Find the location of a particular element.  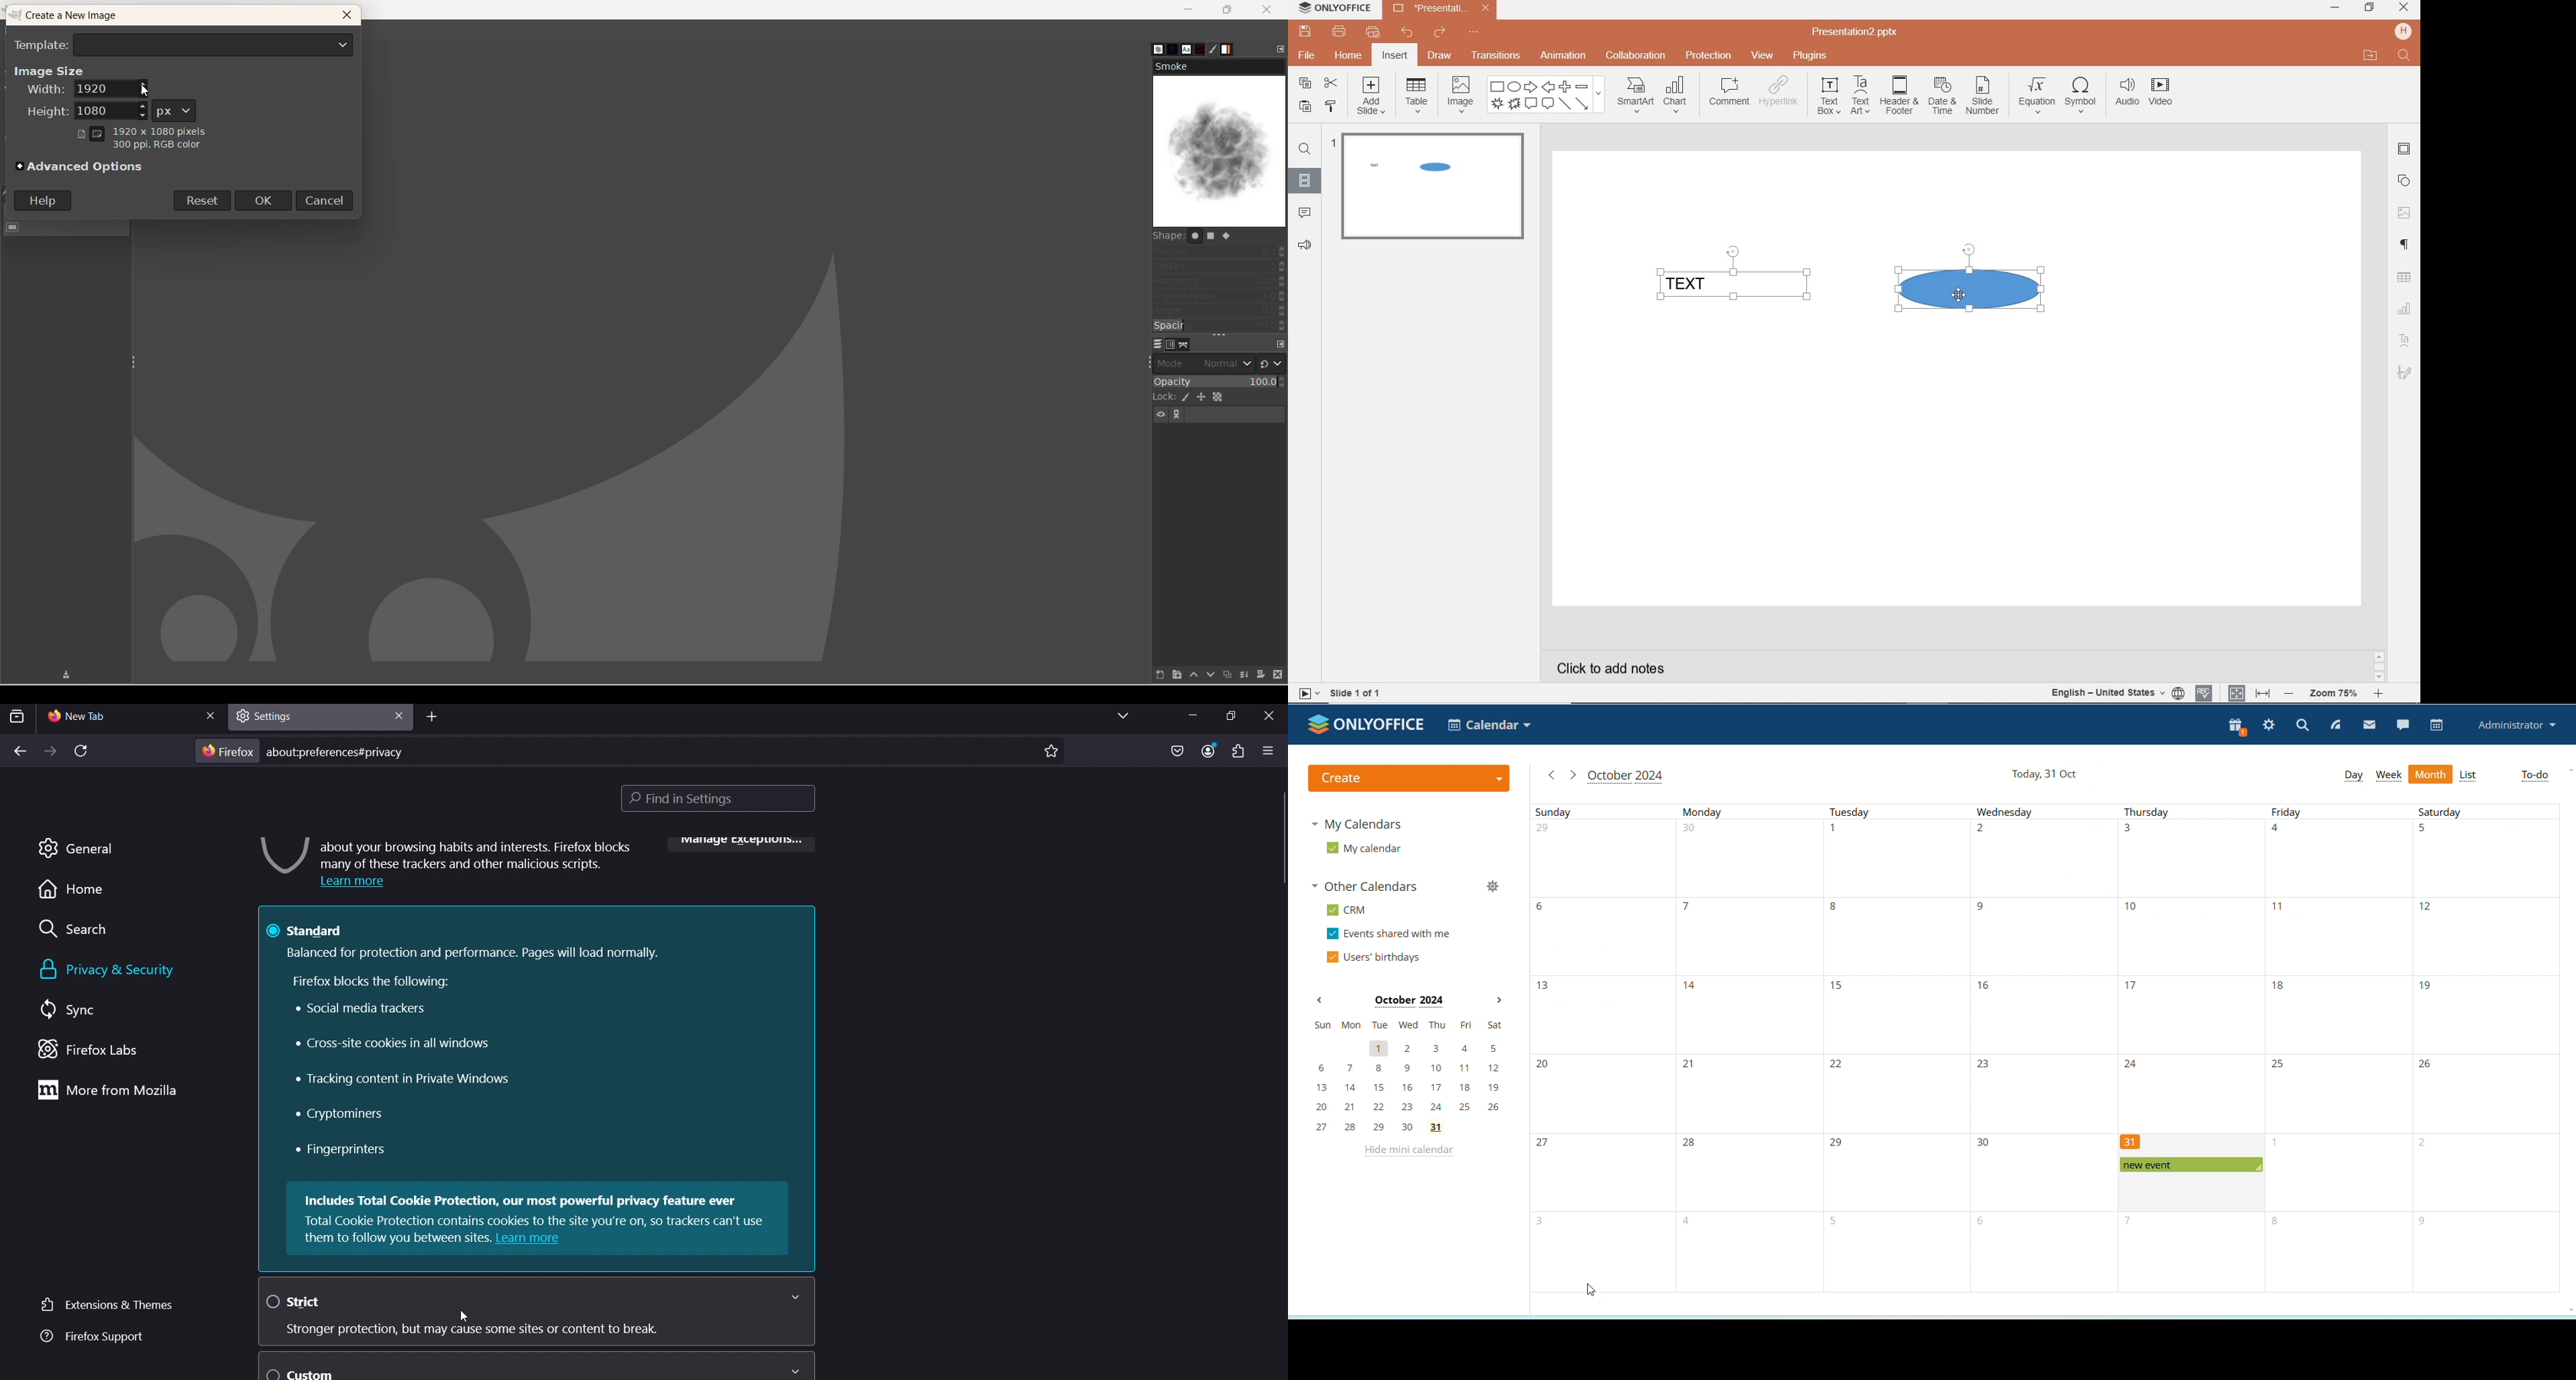

slide number is located at coordinates (1982, 98).